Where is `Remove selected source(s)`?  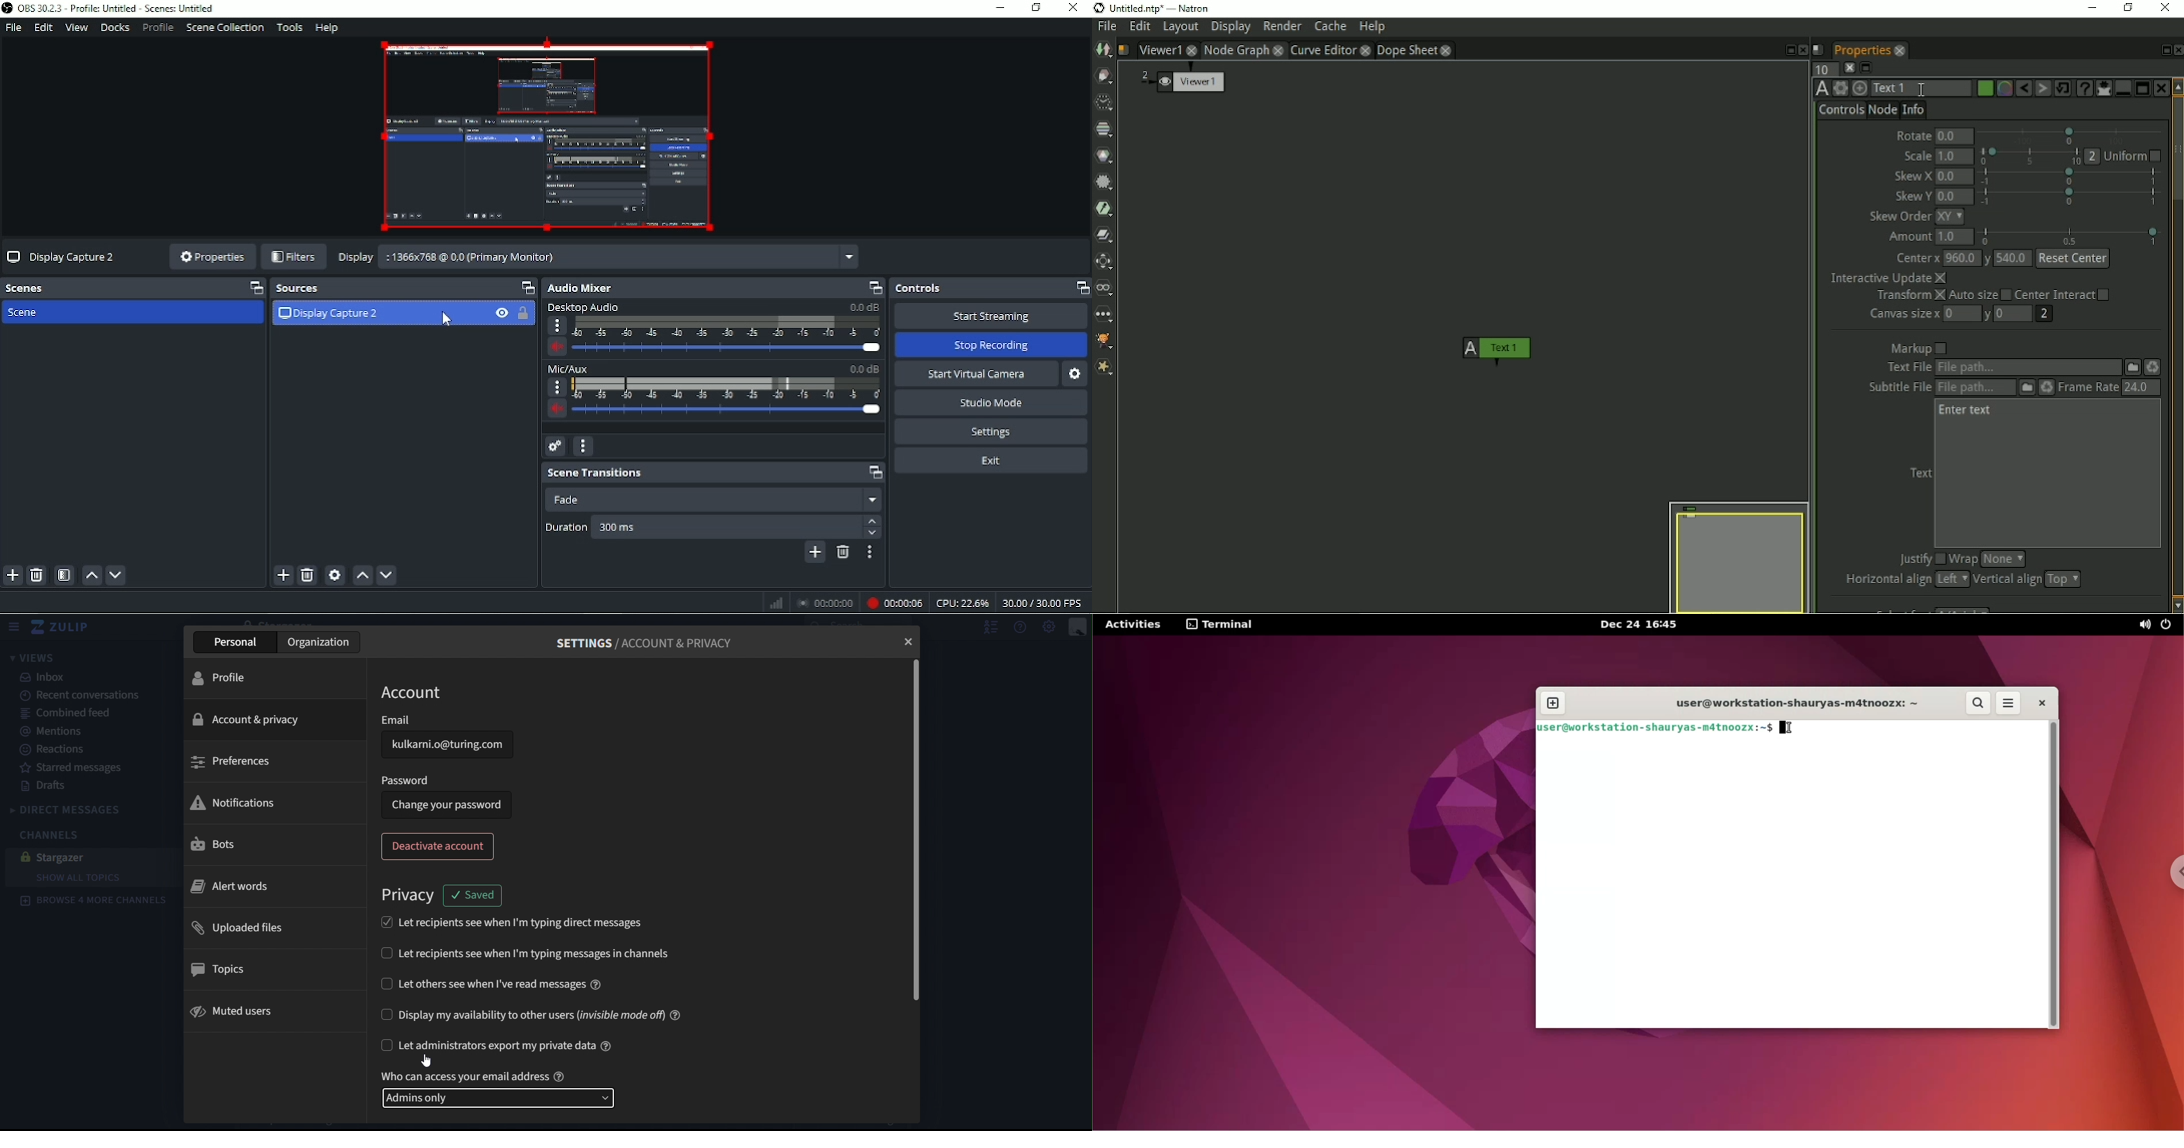
Remove selected source(s) is located at coordinates (307, 576).